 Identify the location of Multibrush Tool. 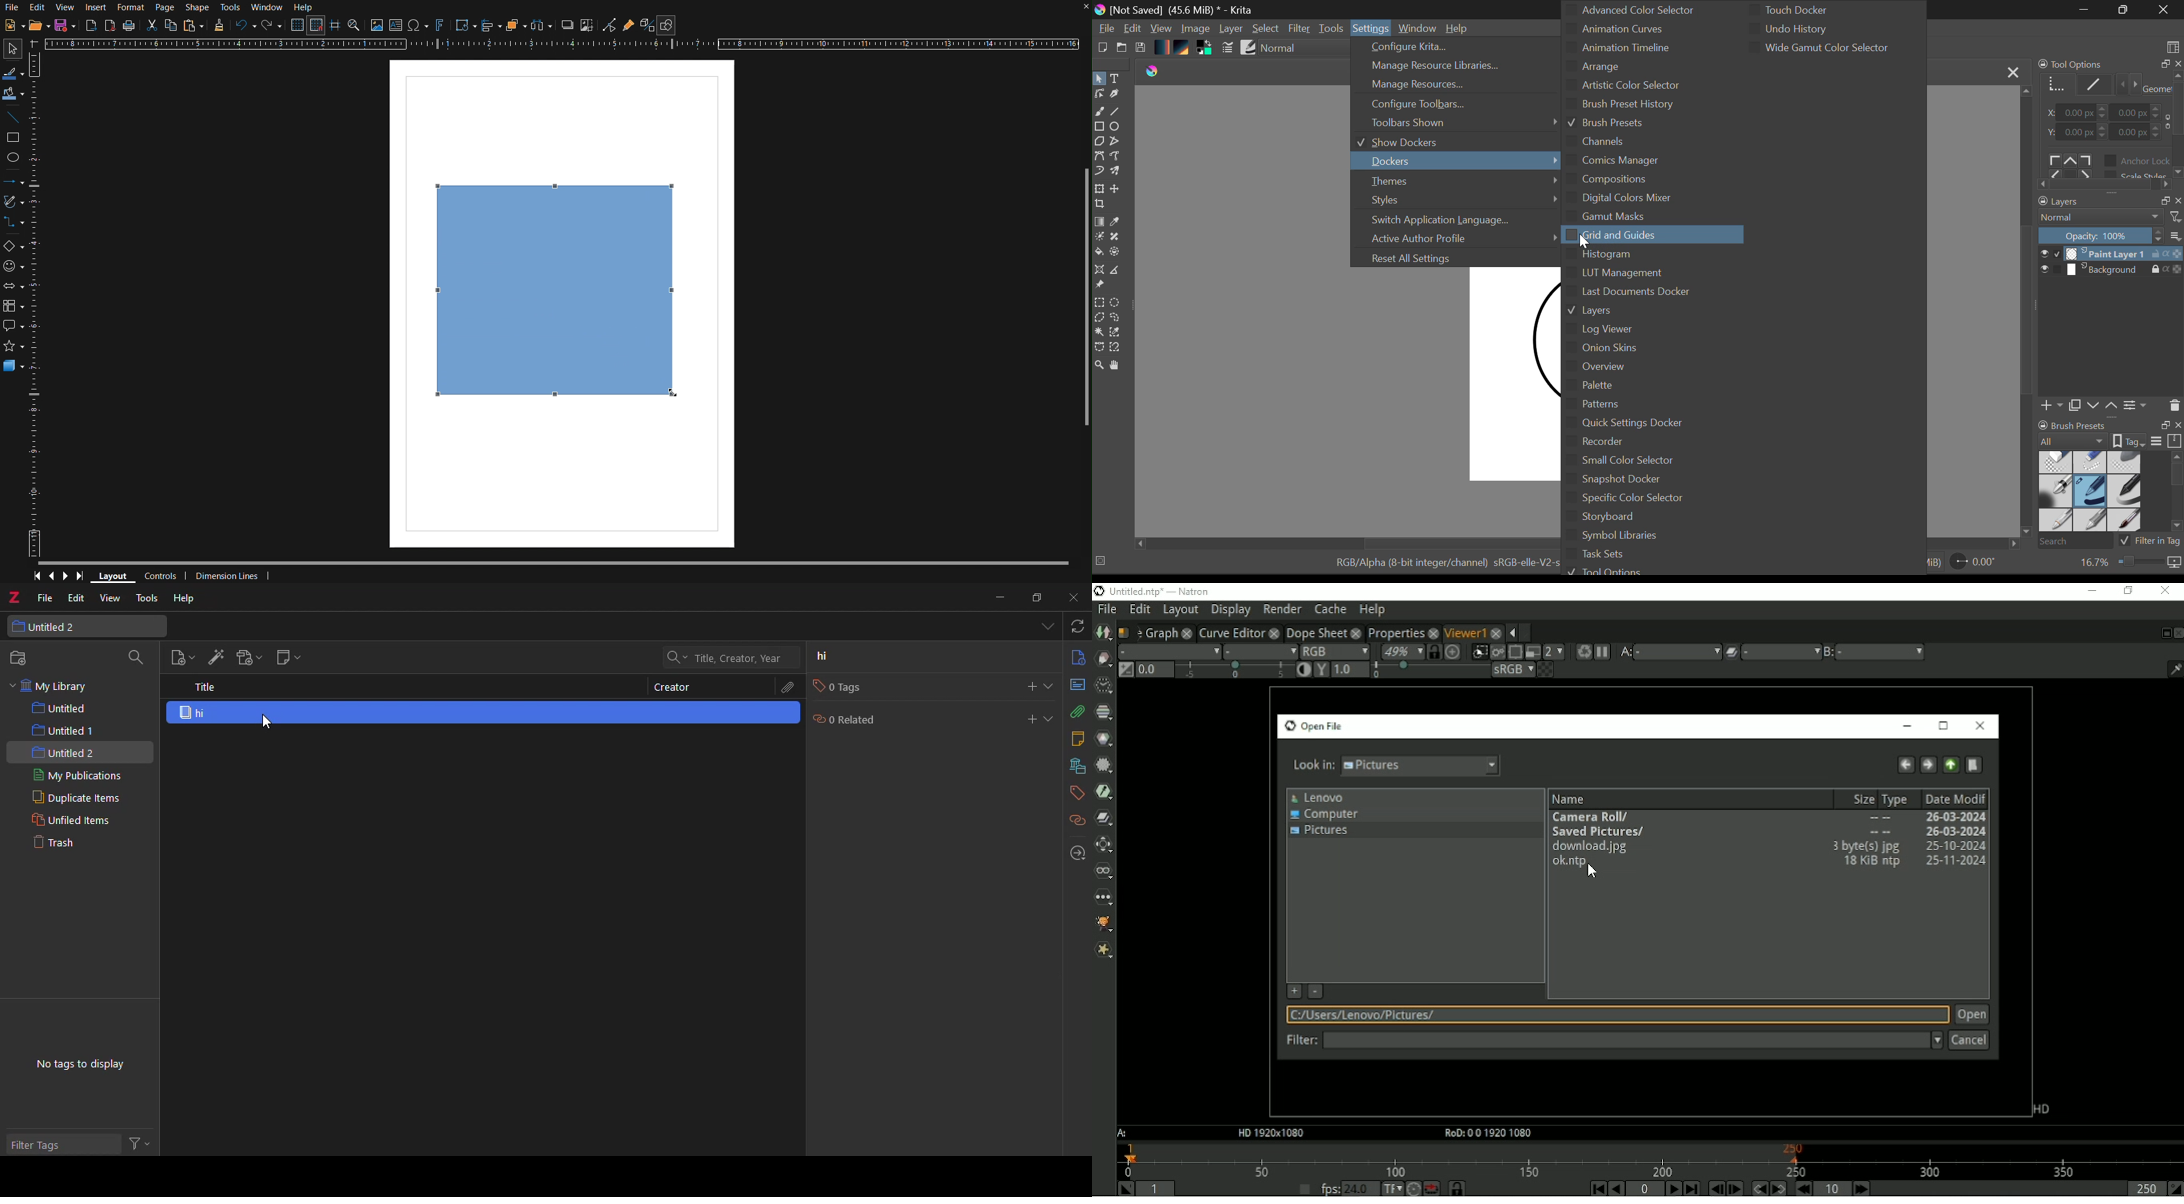
(1119, 173).